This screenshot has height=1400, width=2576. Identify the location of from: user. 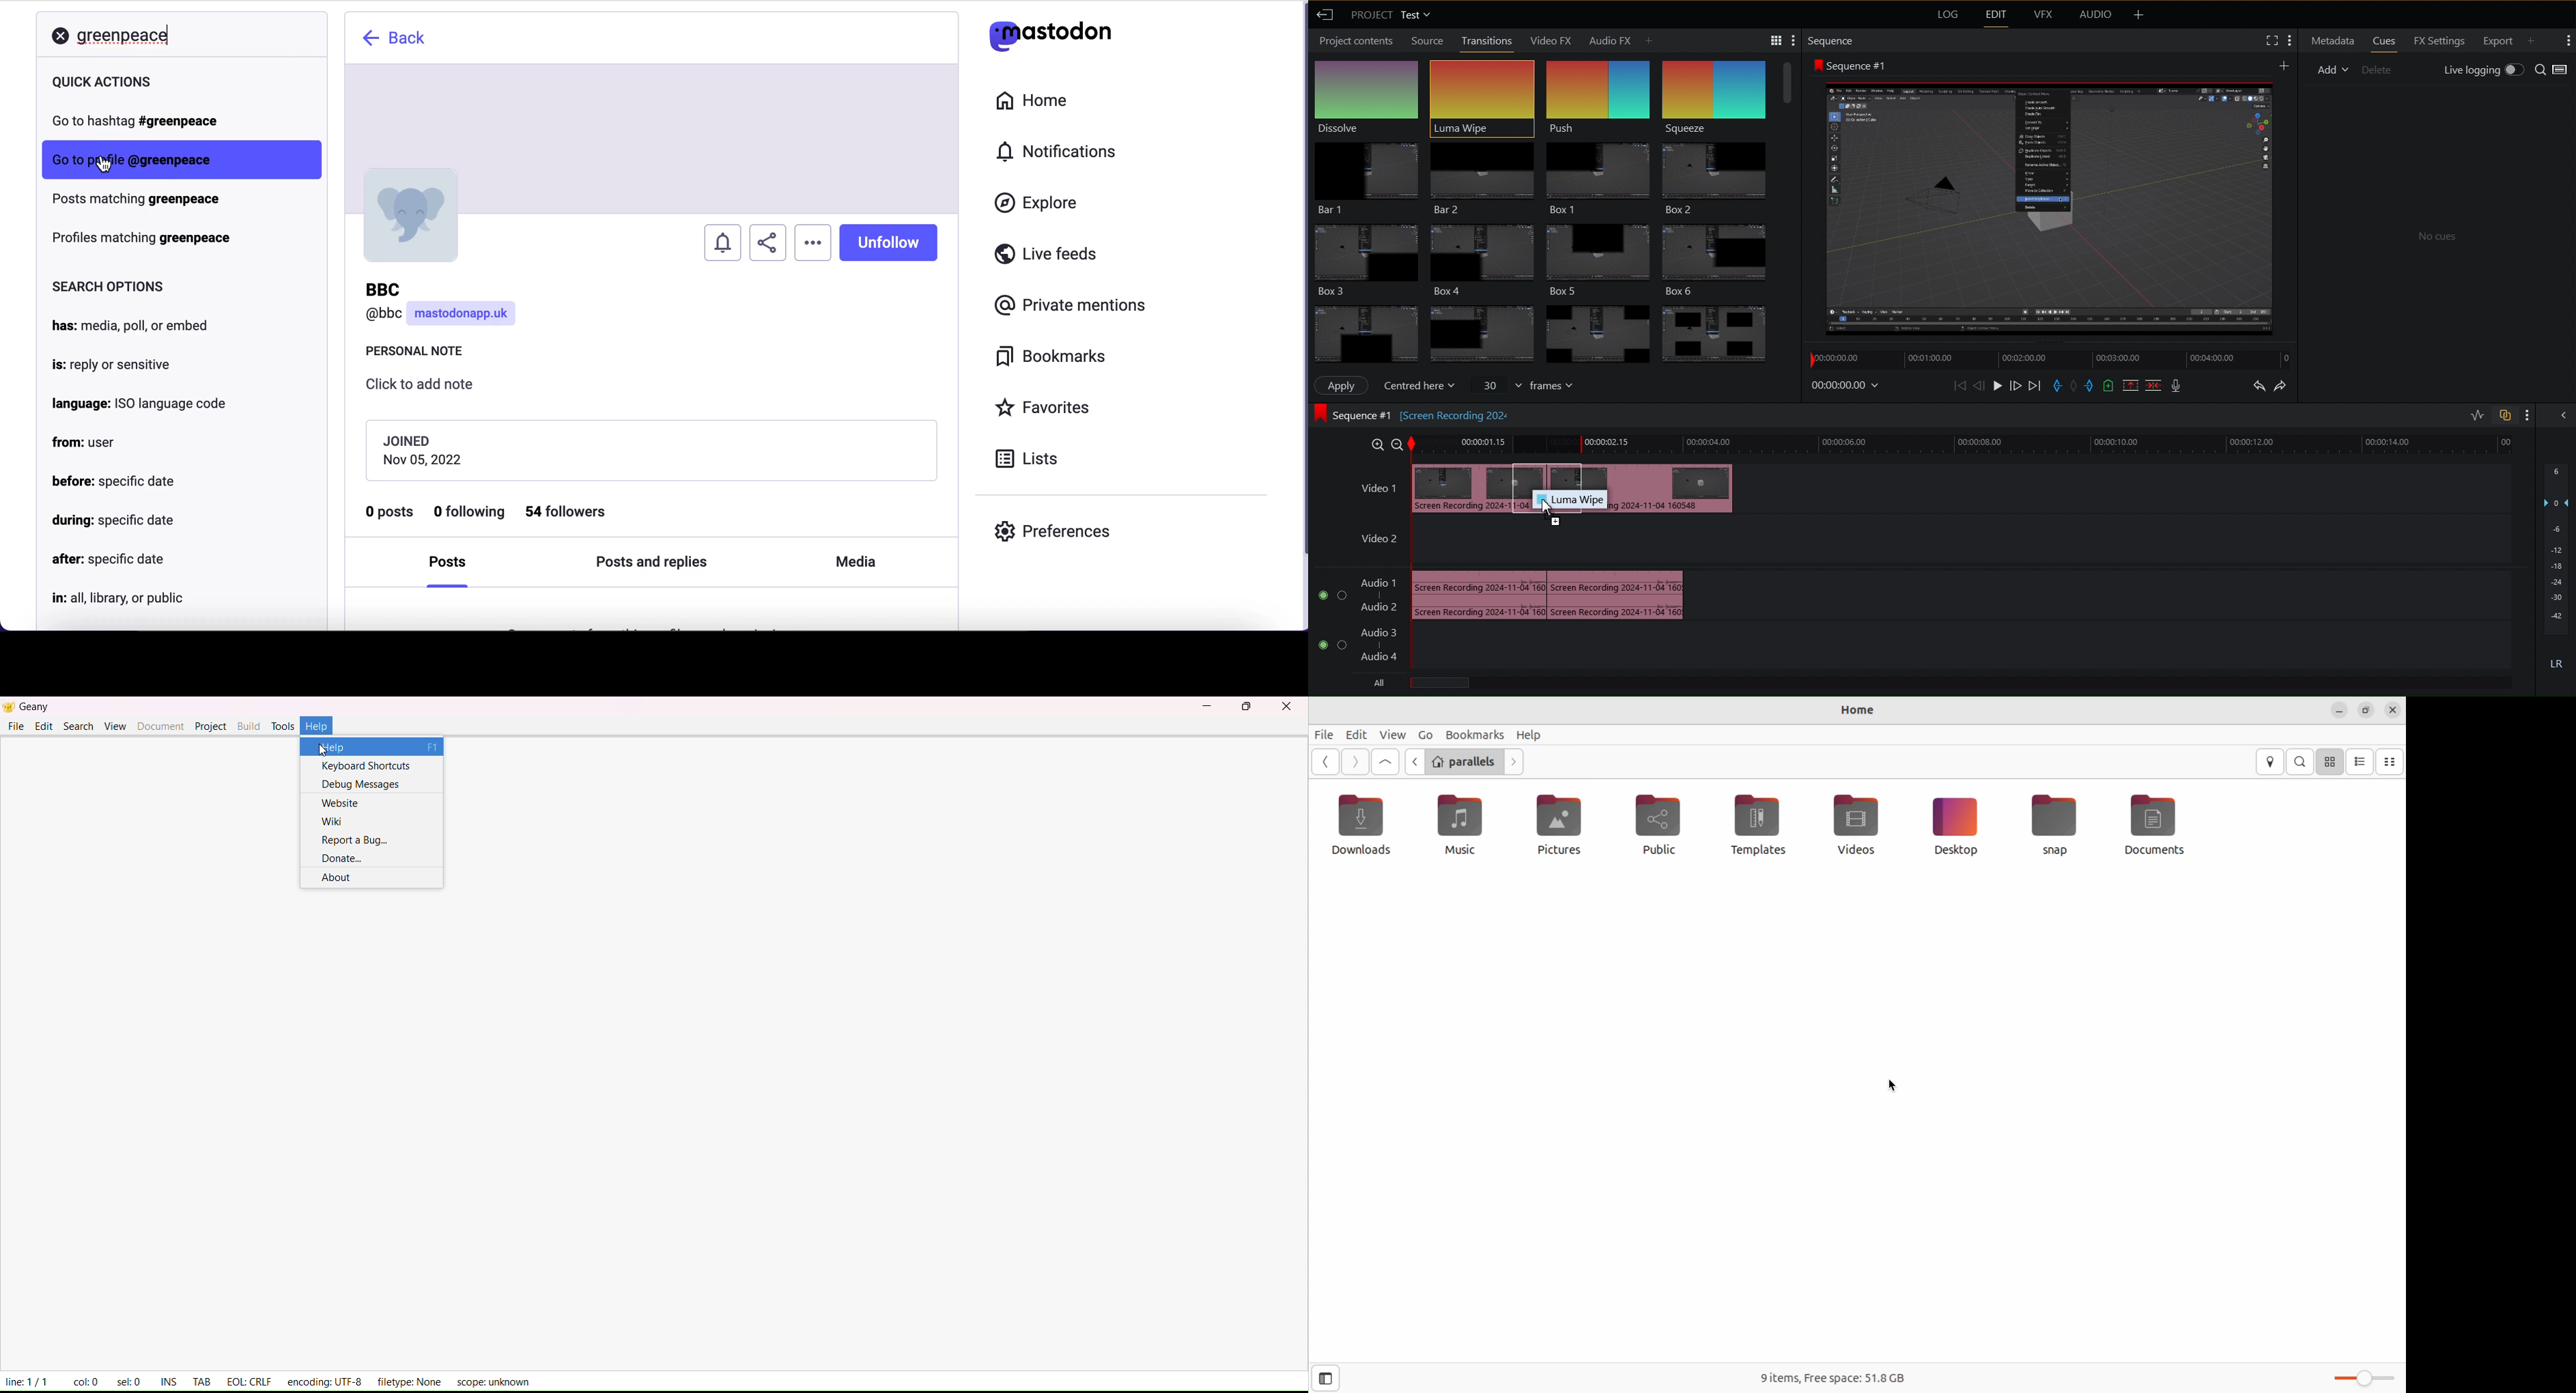
(87, 443).